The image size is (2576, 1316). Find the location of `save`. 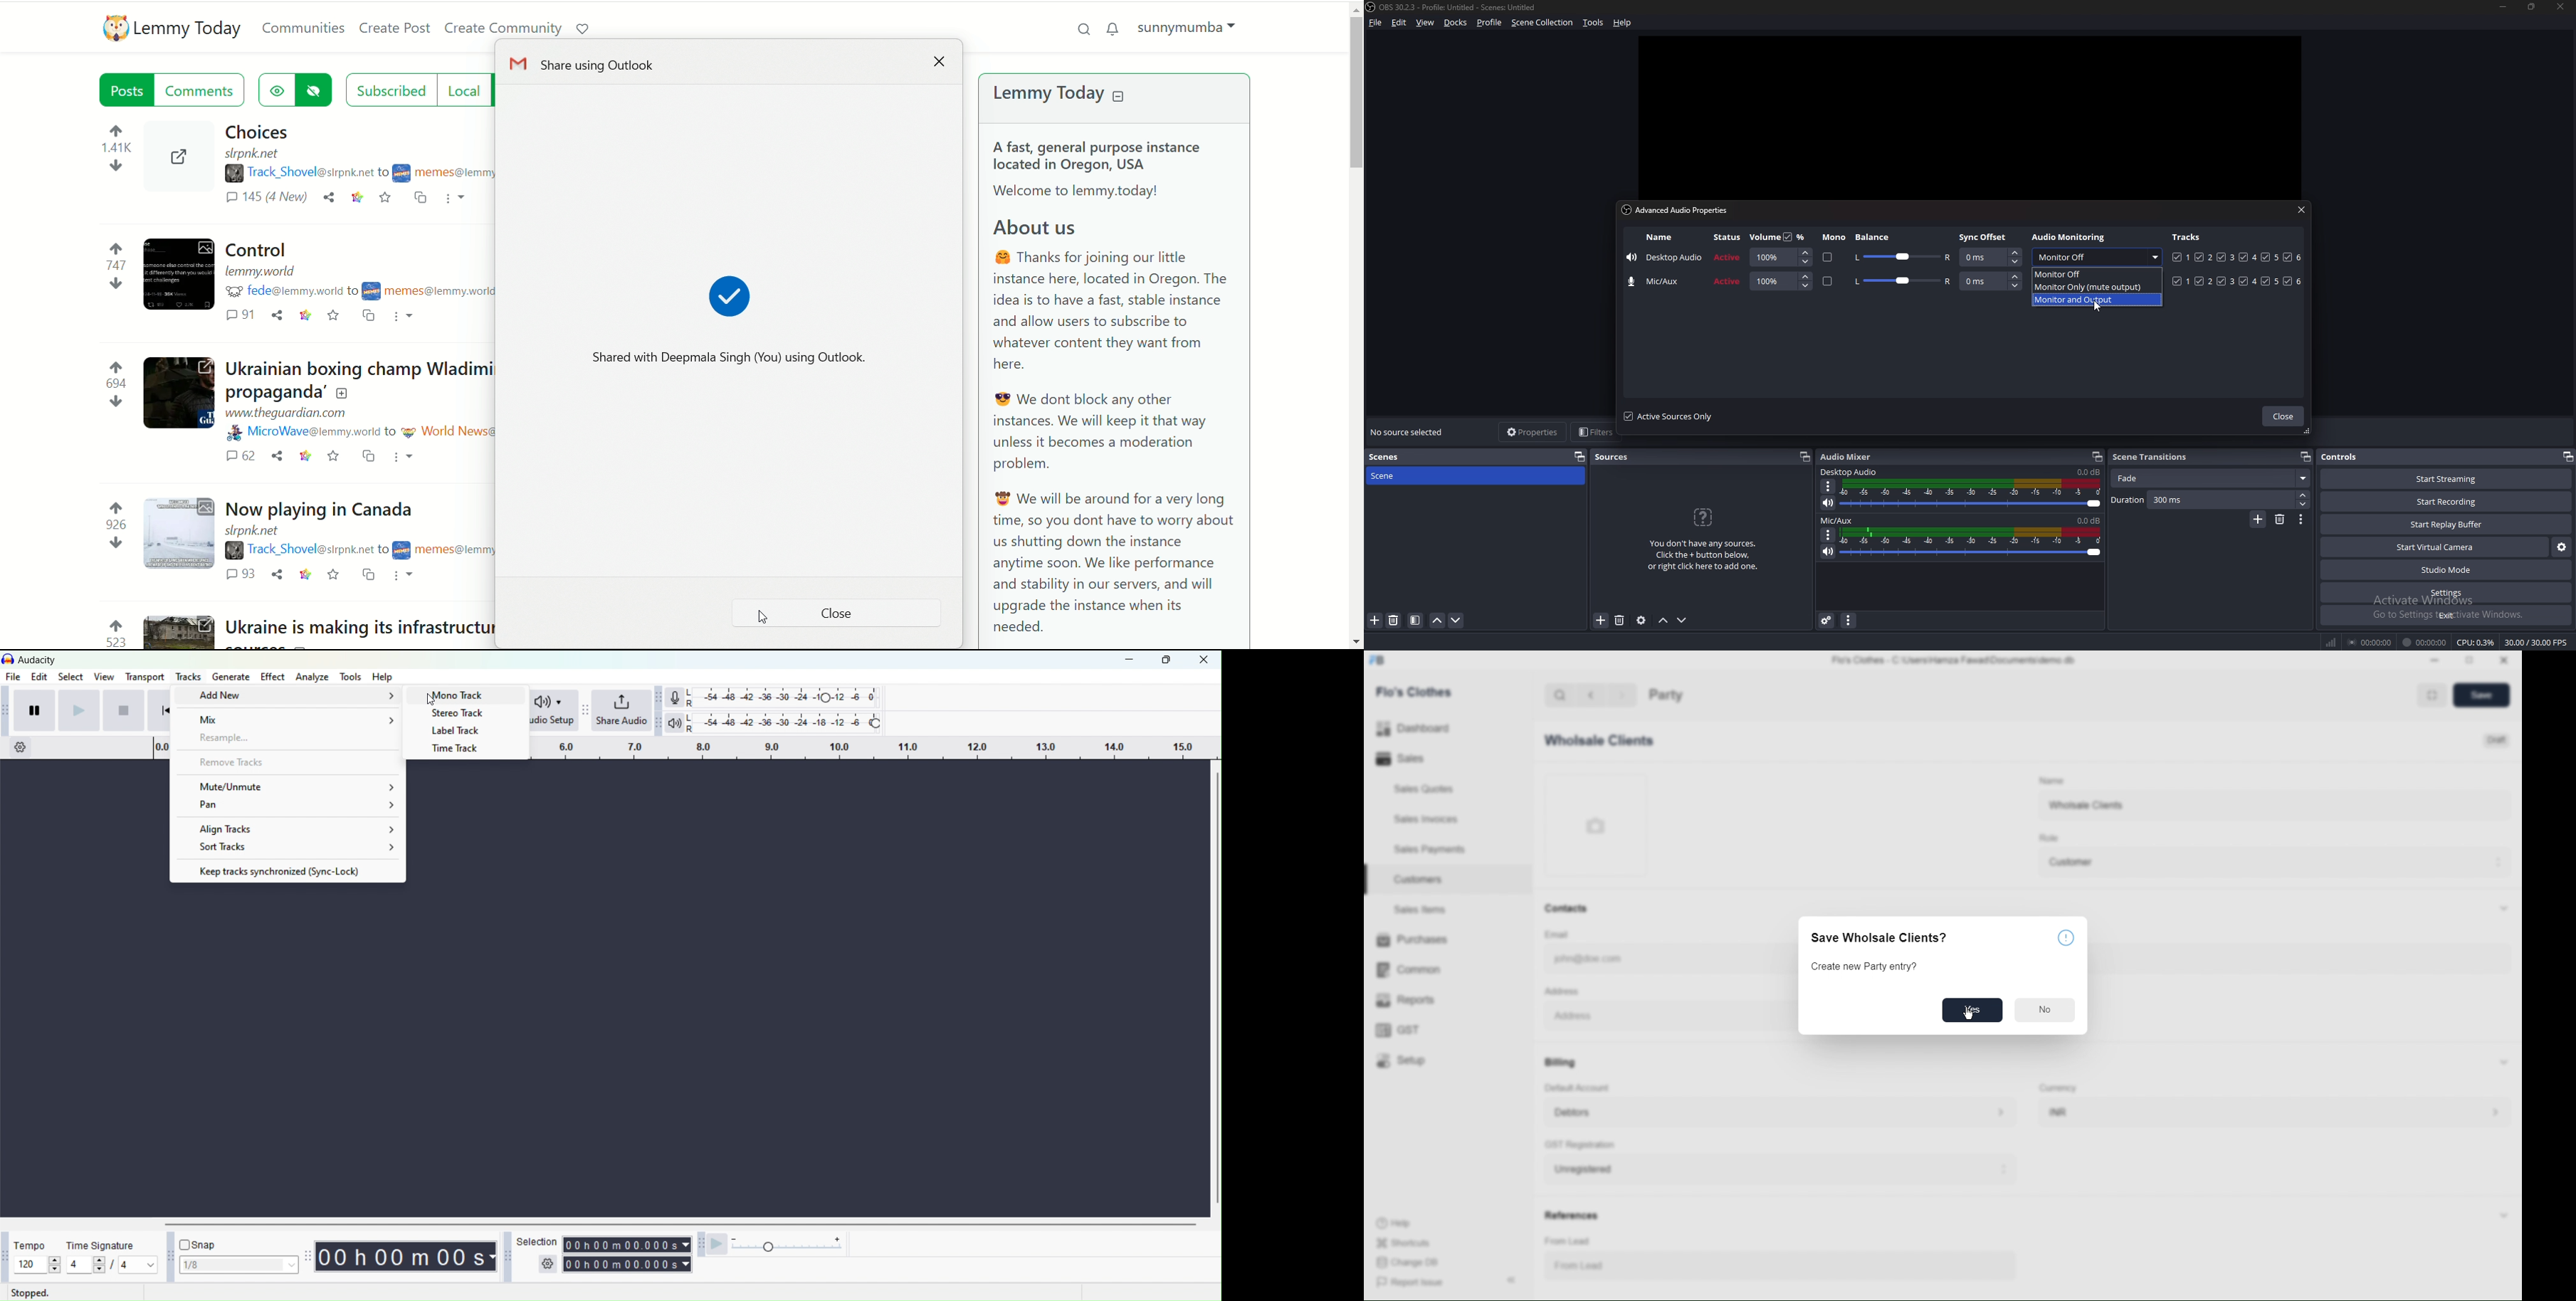

save is located at coordinates (387, 199).